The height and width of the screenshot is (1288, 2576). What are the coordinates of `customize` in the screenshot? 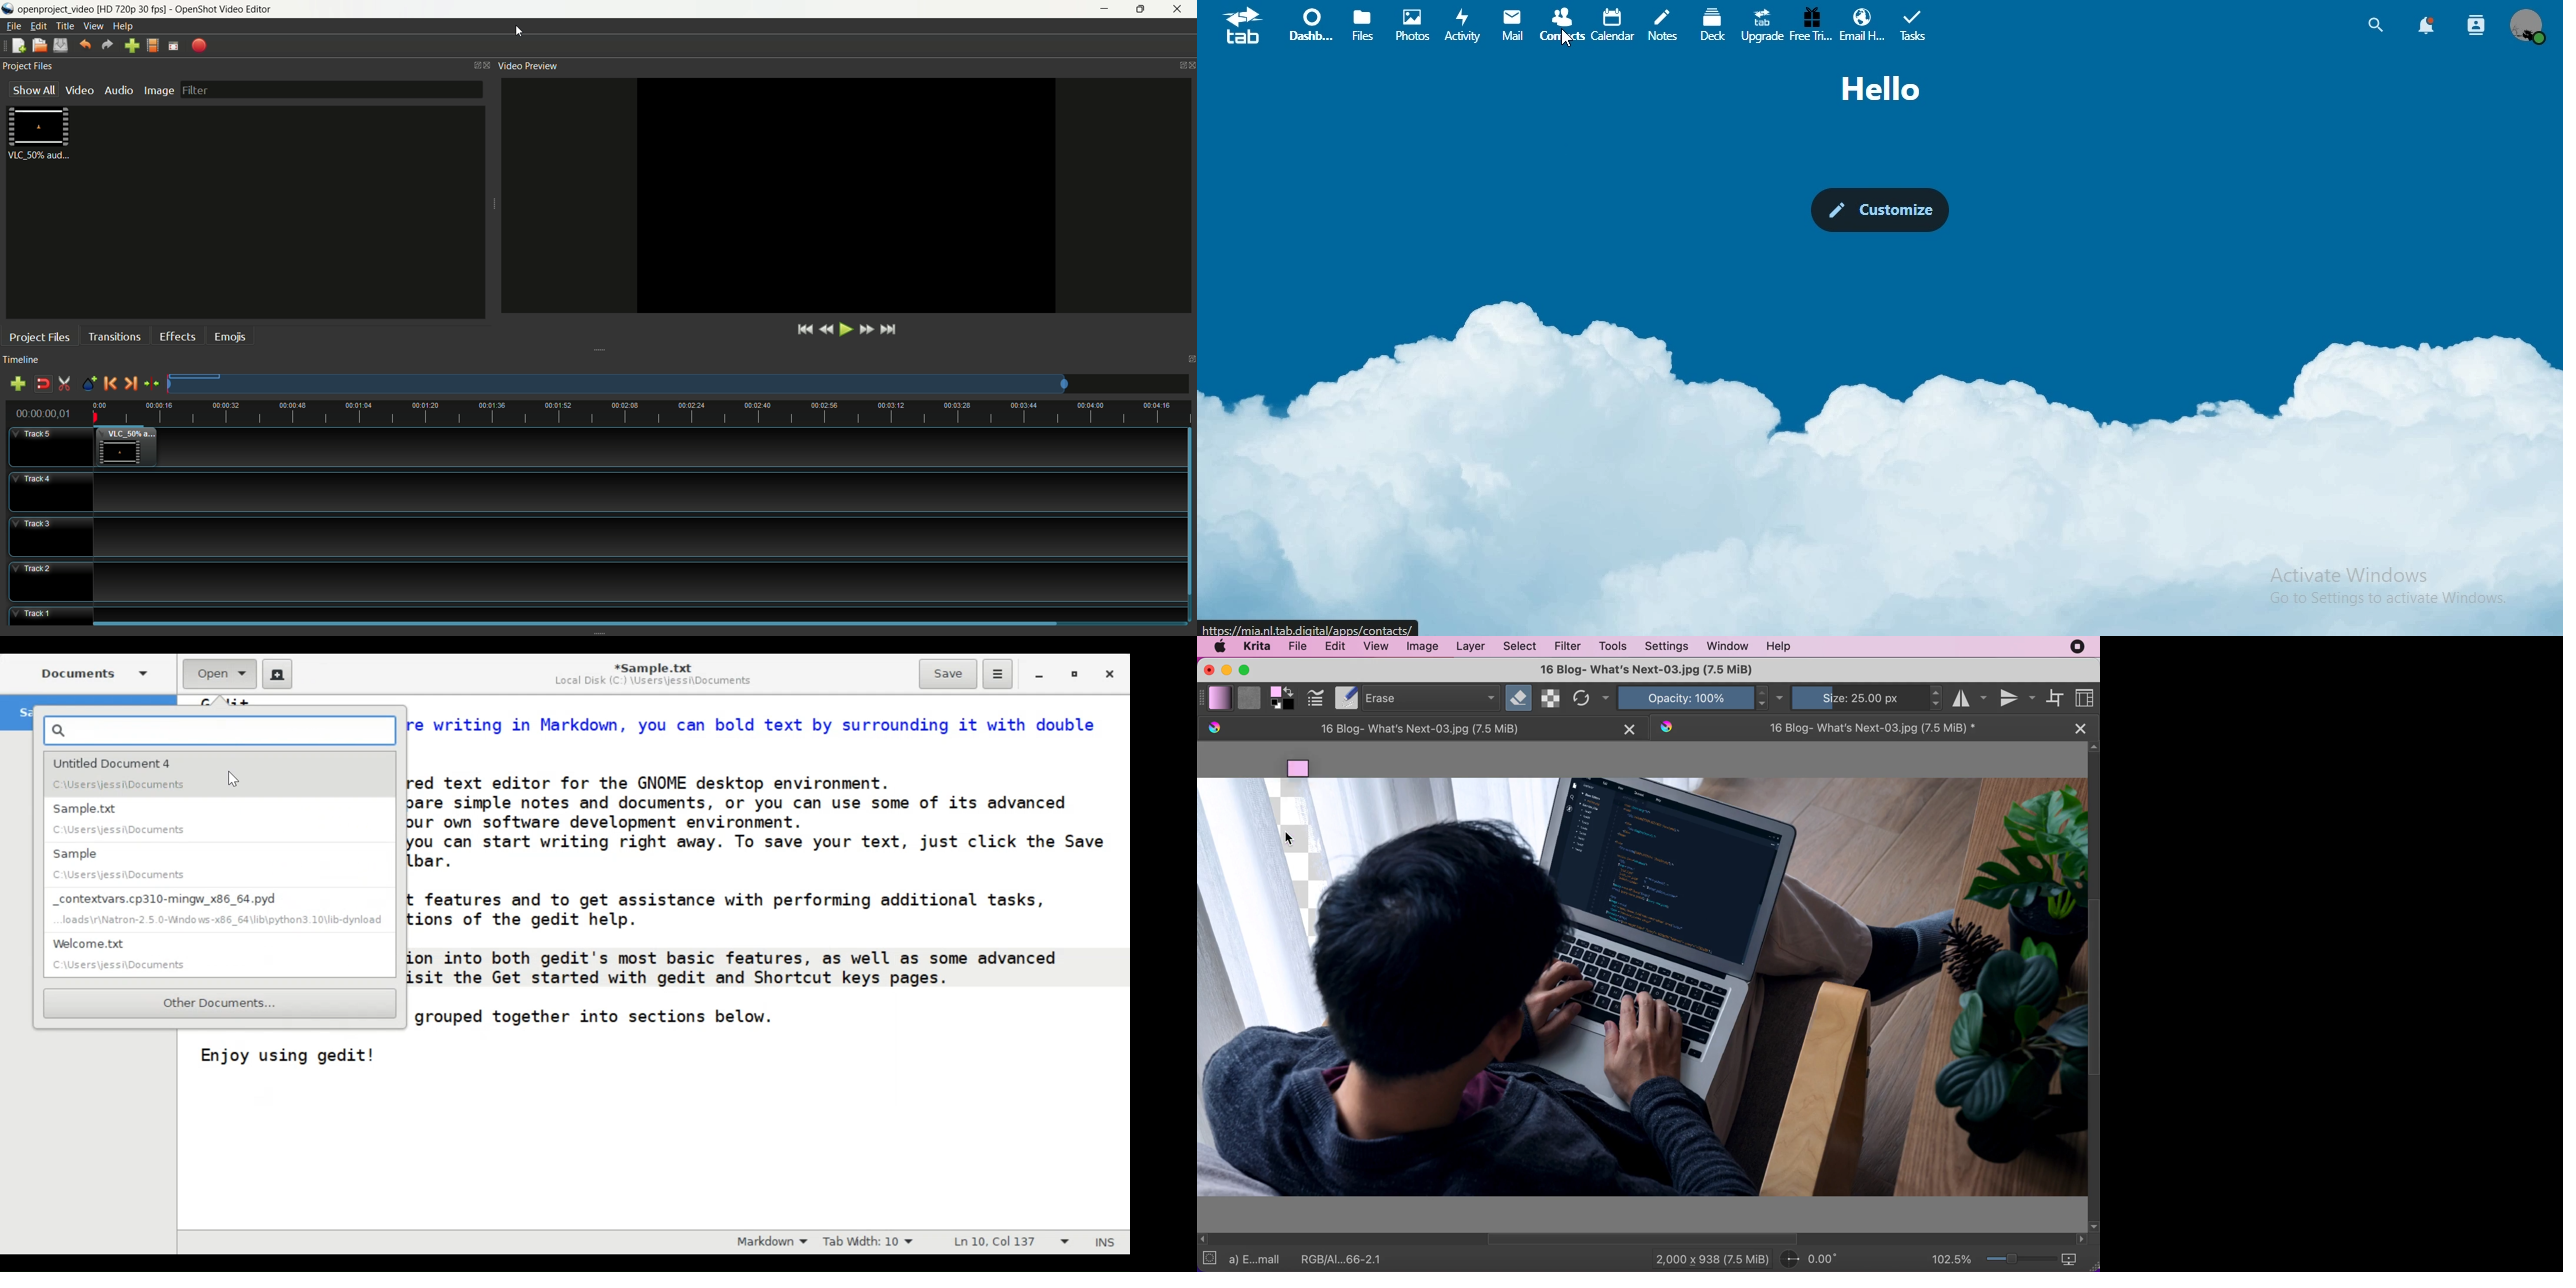 It's located at (1882, 212).